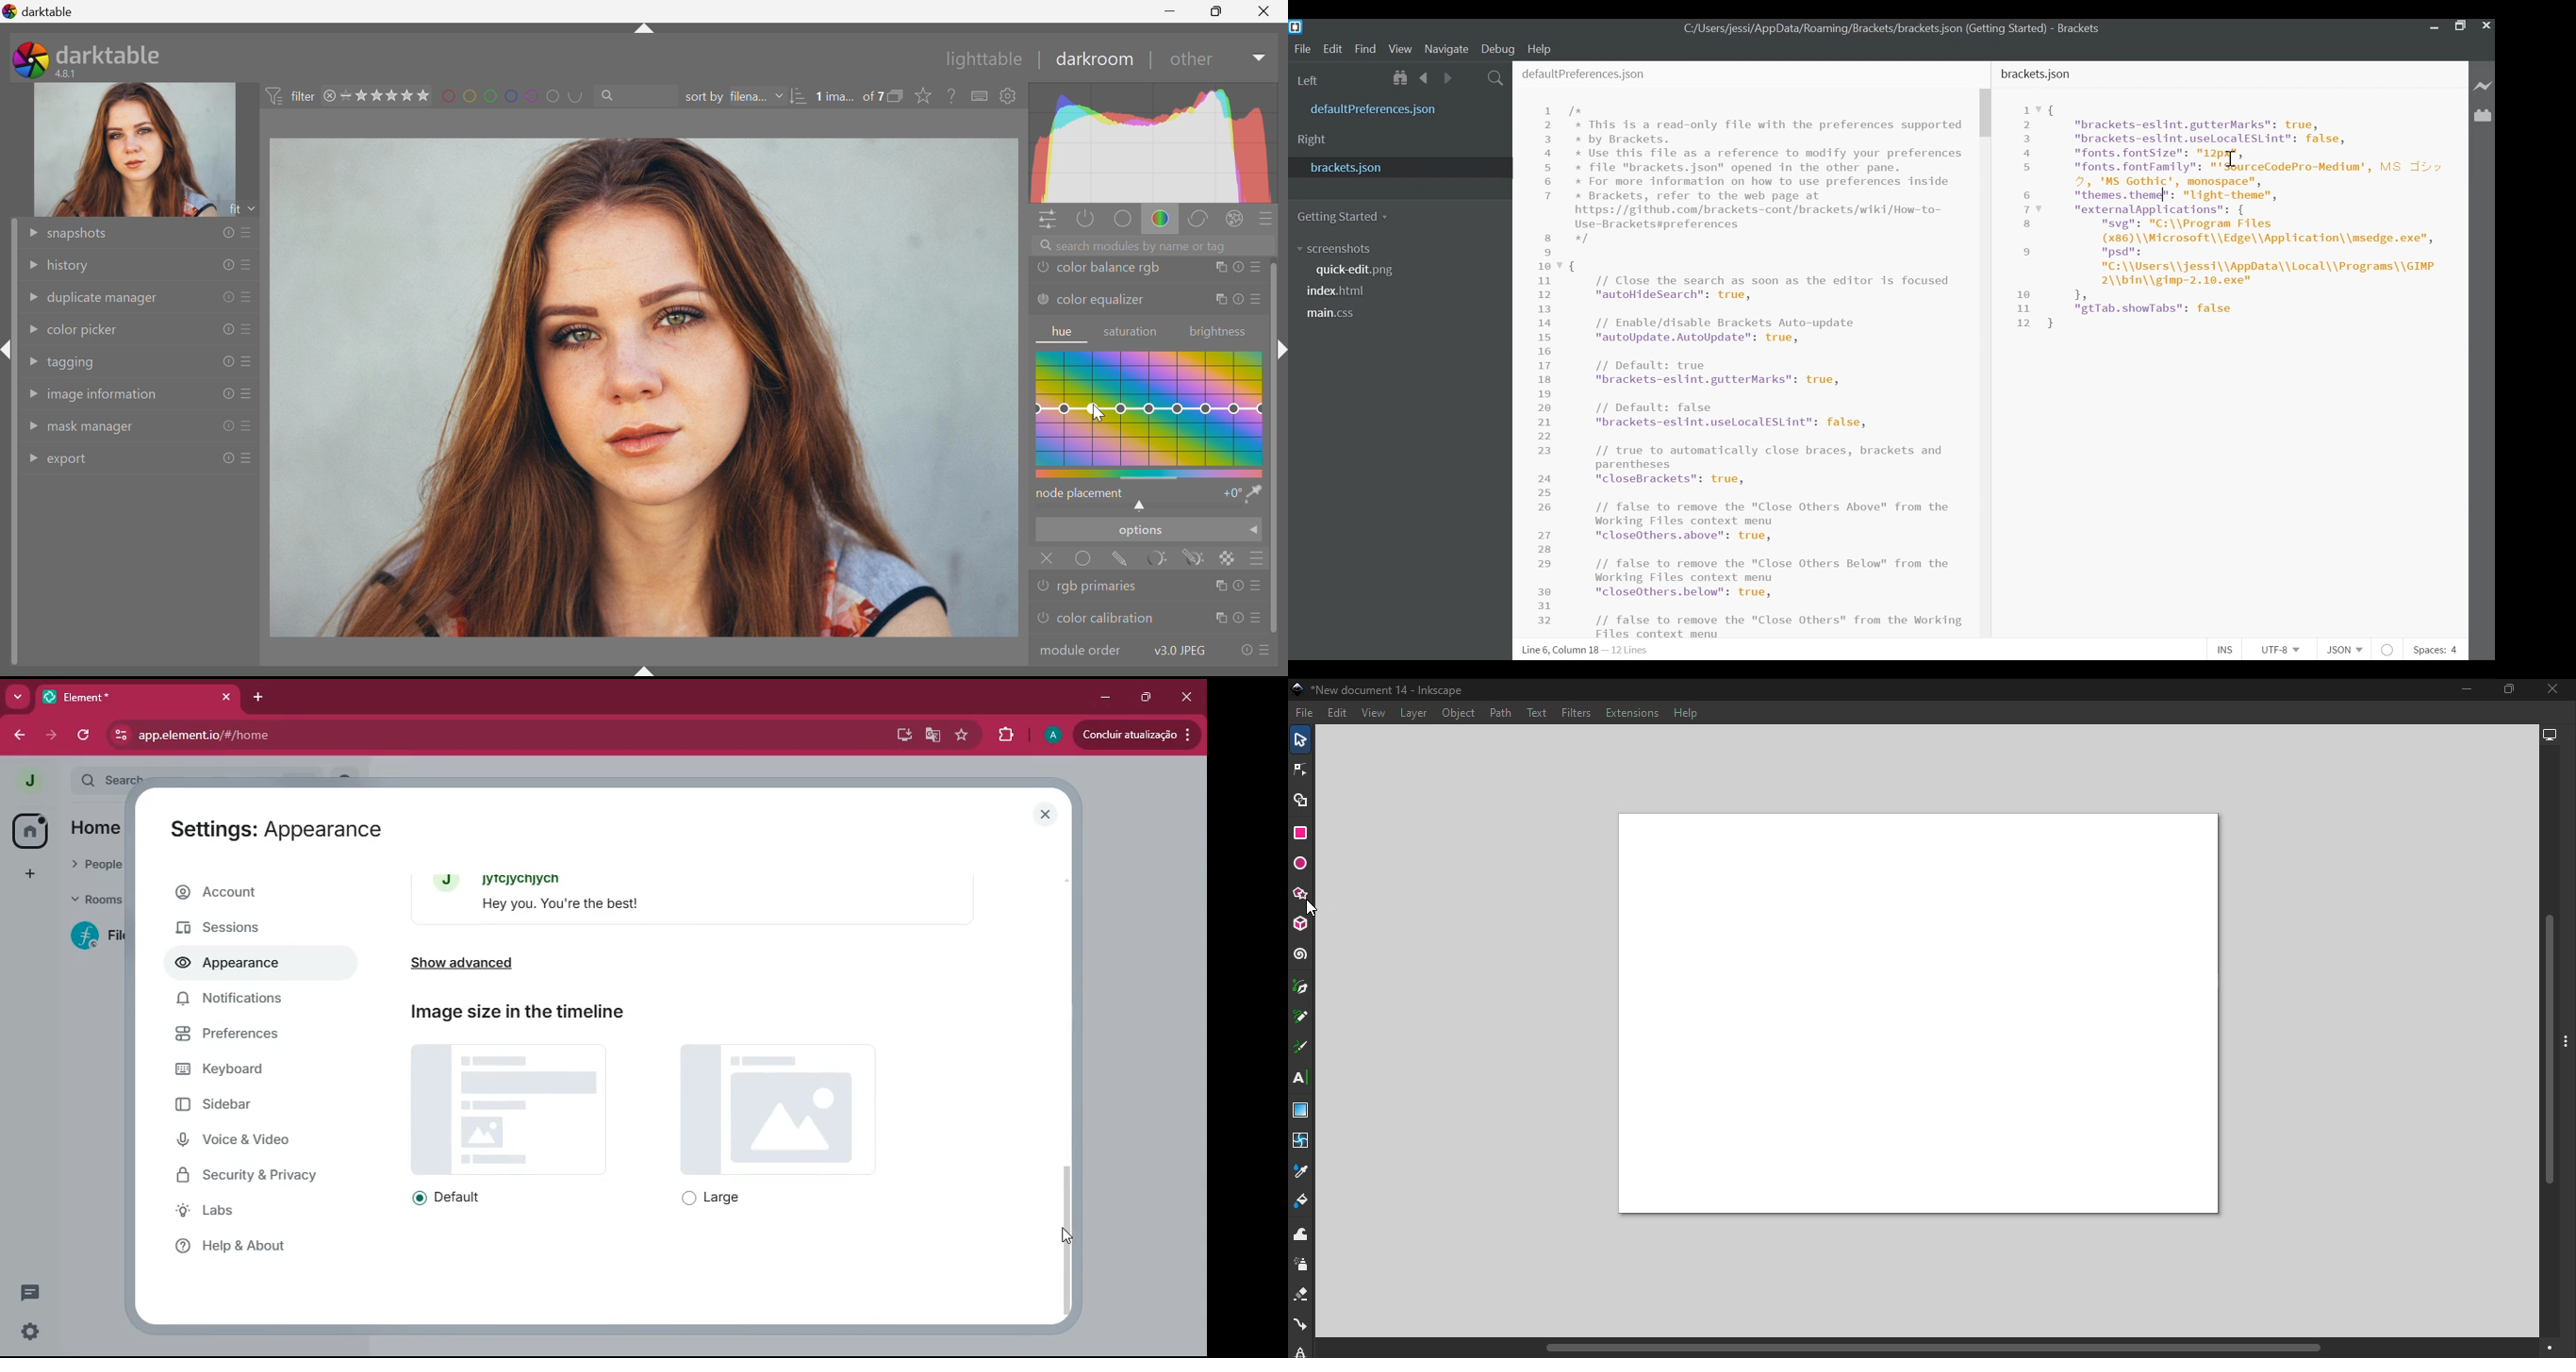 This screenshot has width=2576, height=1372. I want to click on quickedit.png, so click(1365, 270).